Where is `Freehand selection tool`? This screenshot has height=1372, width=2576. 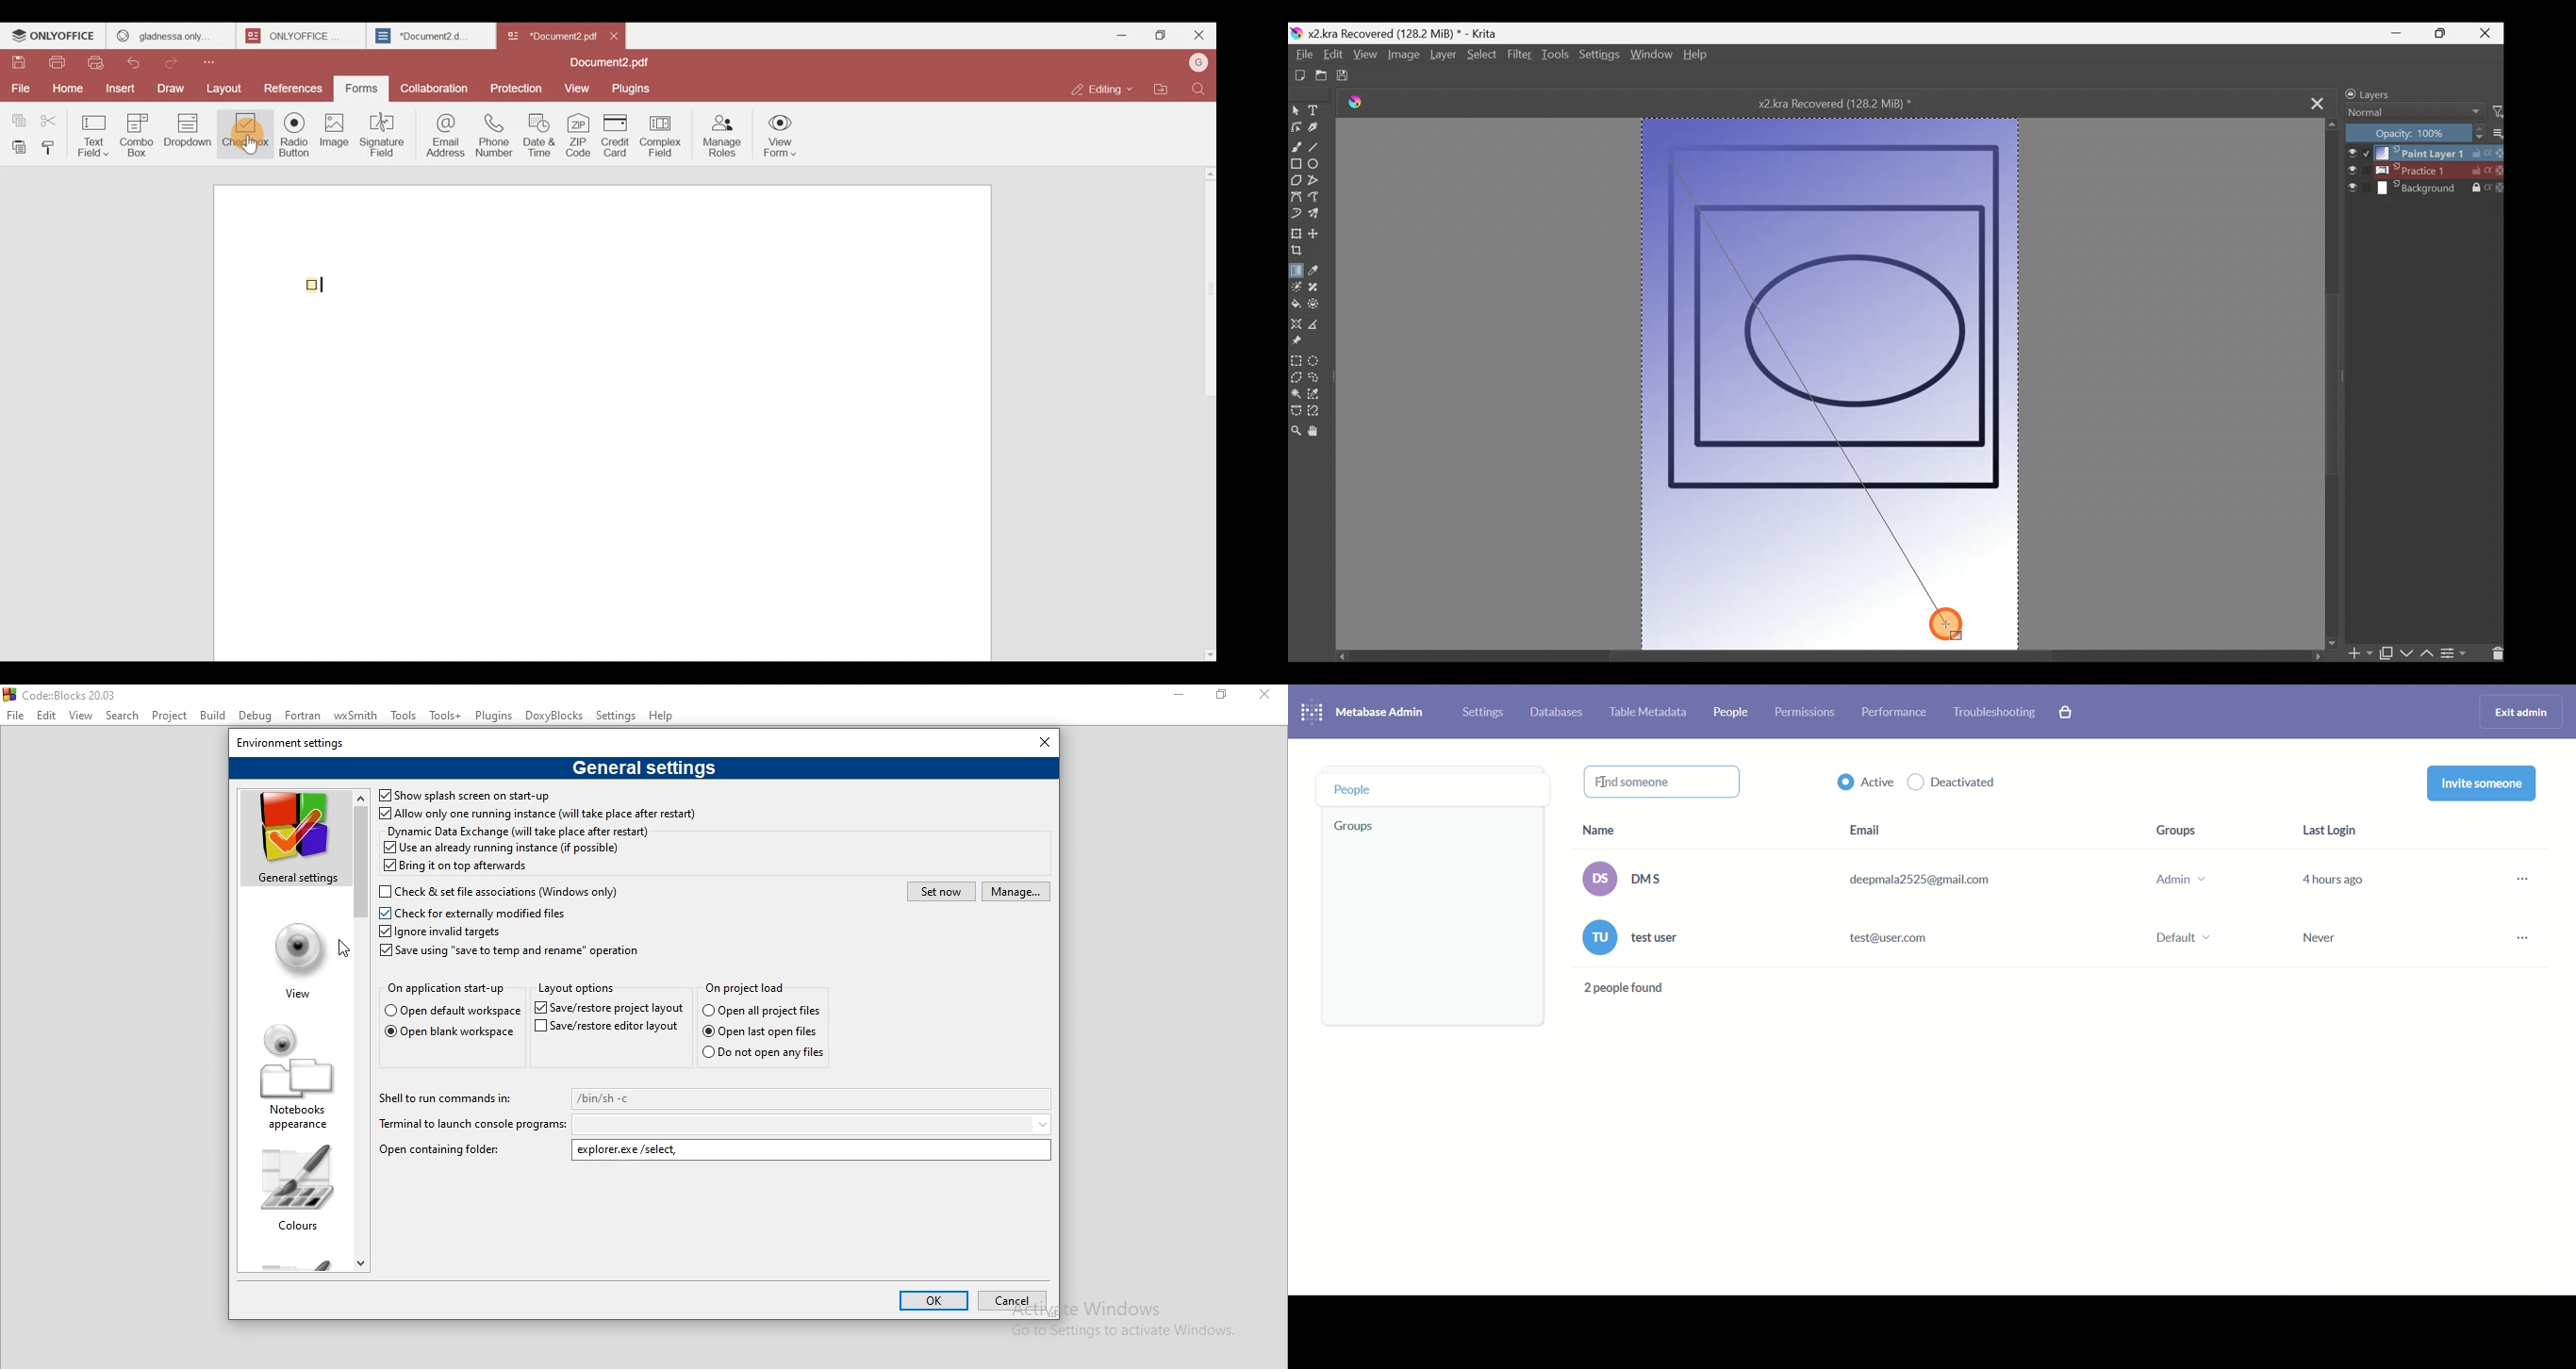 Freehand selection tool is located at coordinates (1320, 380).